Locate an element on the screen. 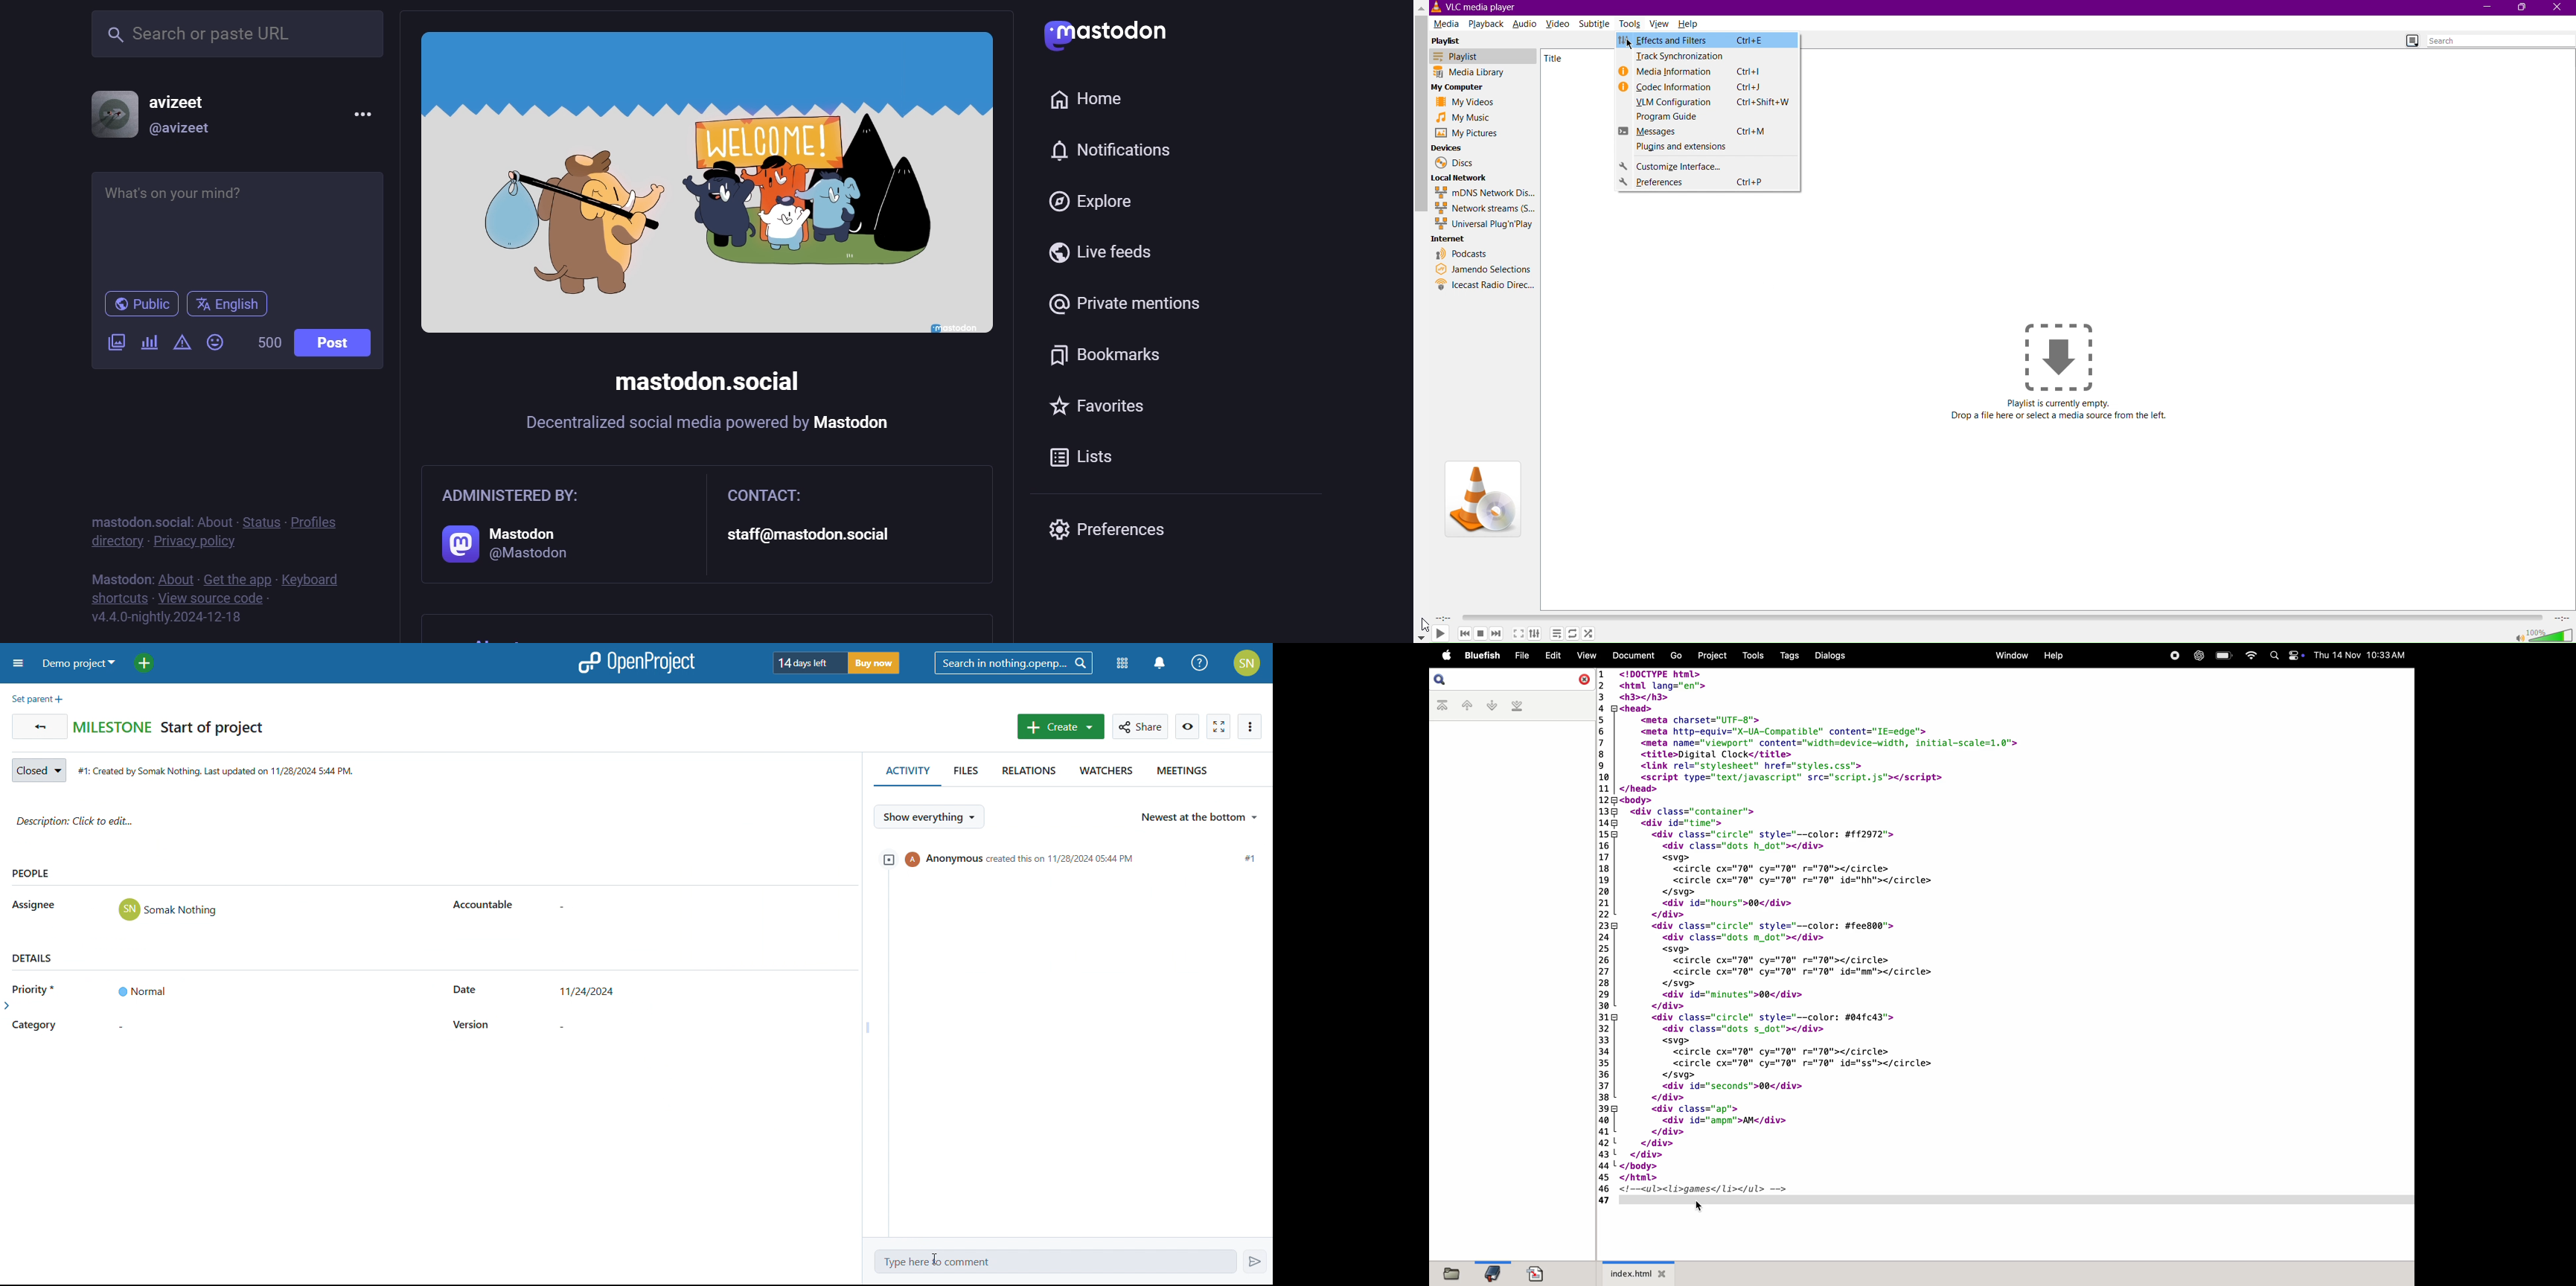  Title is located at coordinates (1559, 58).